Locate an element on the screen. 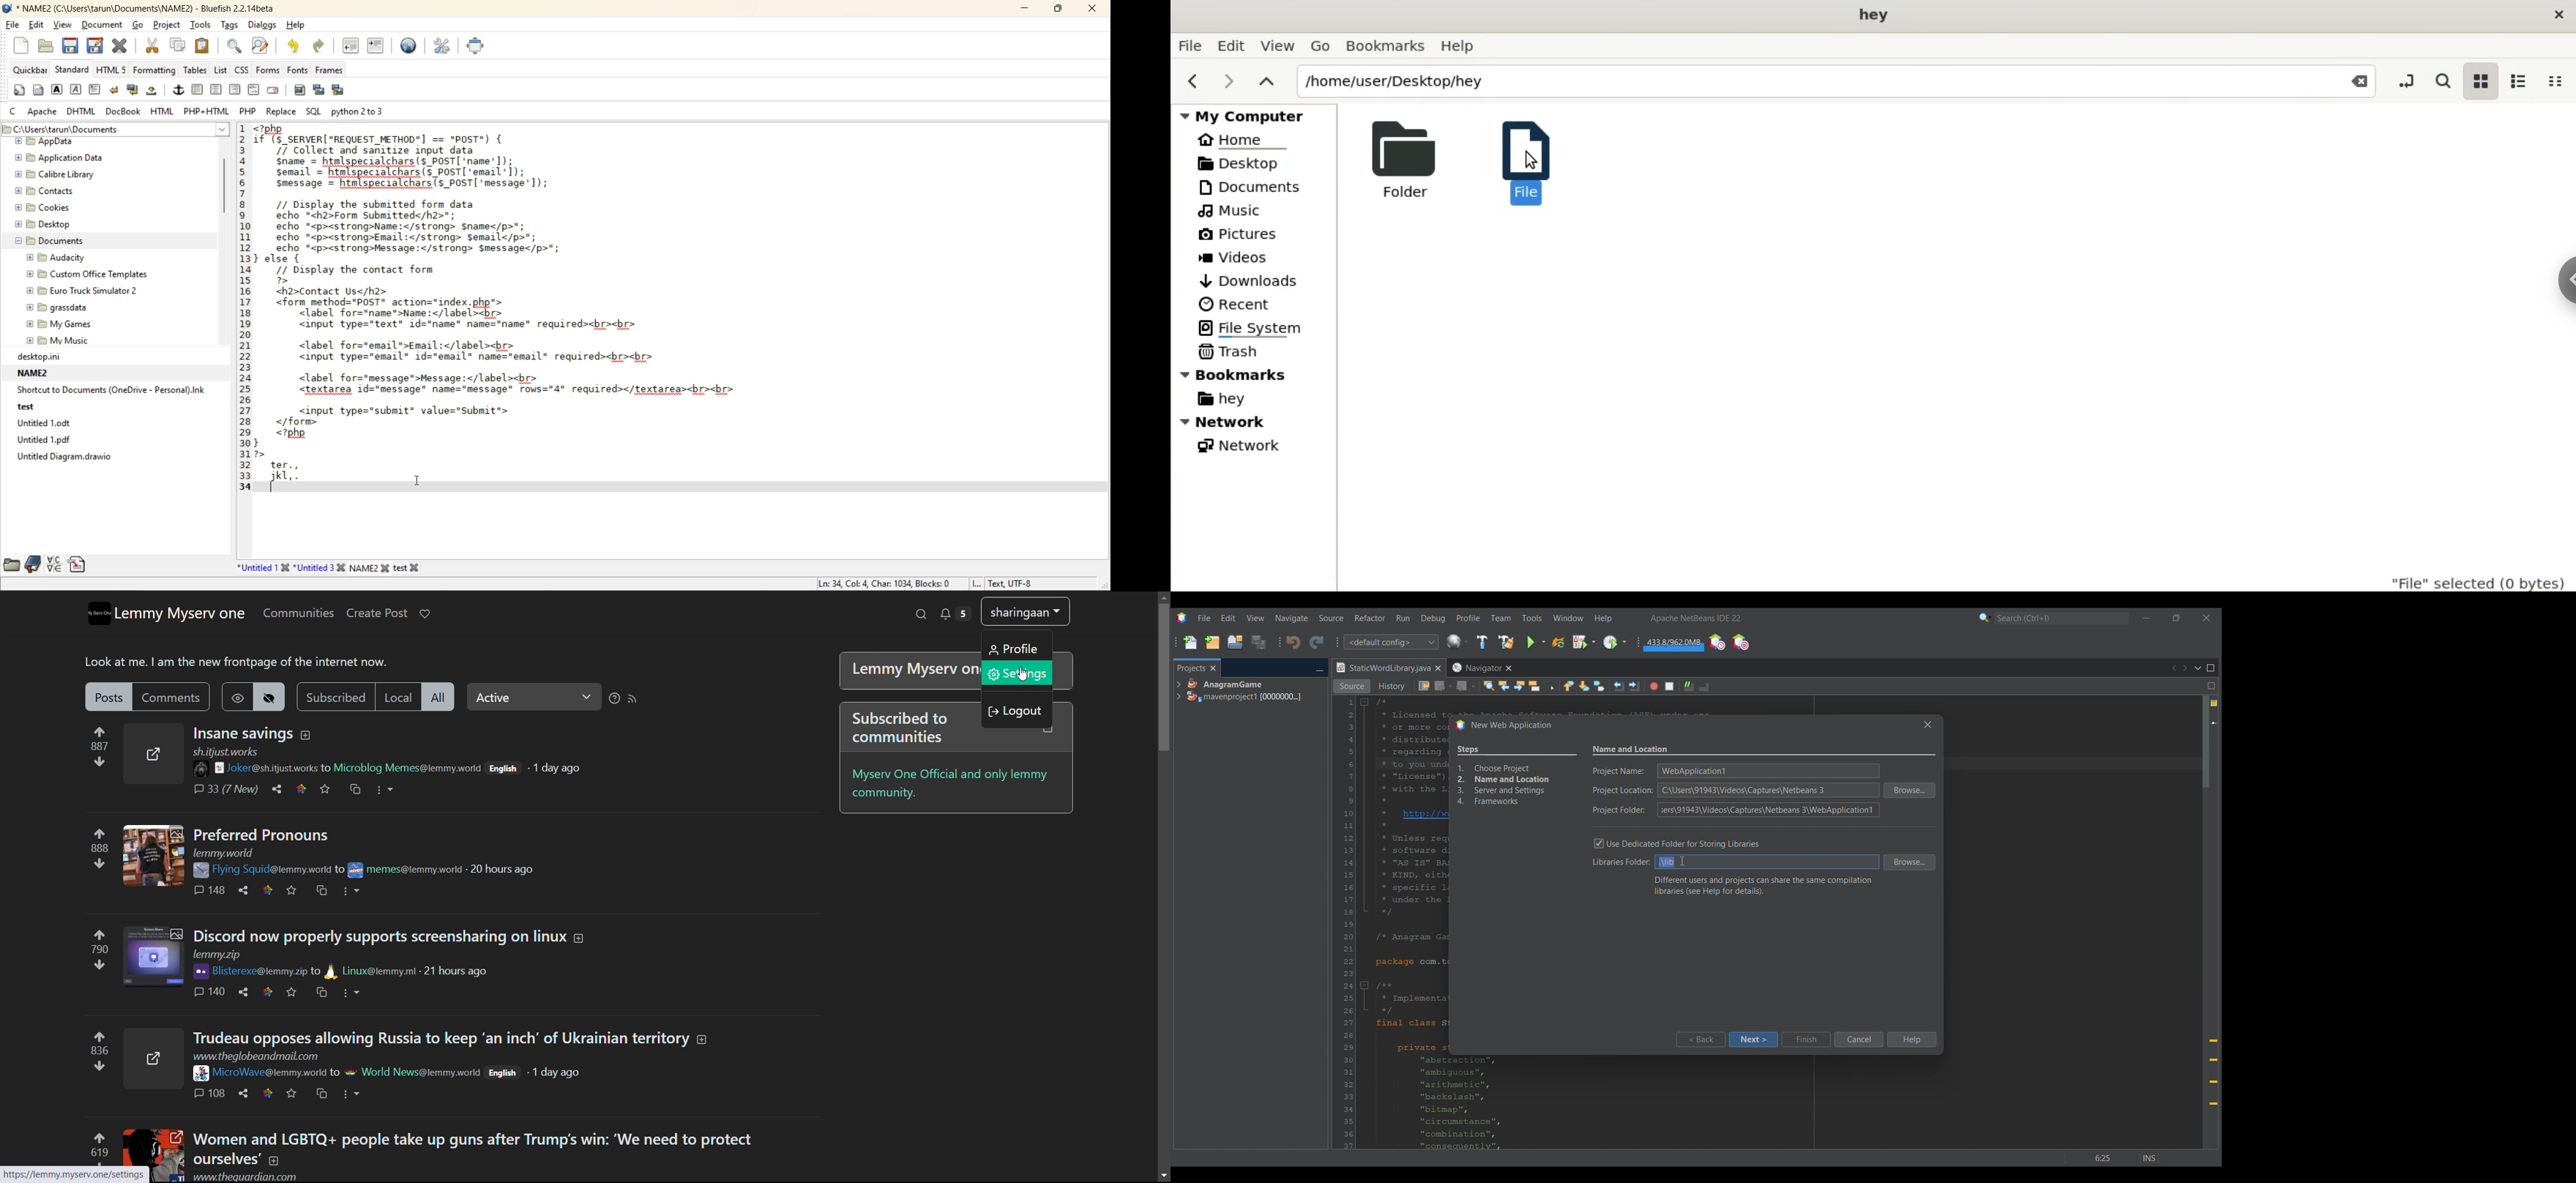  crosspost is located at coordinates (321, 992).